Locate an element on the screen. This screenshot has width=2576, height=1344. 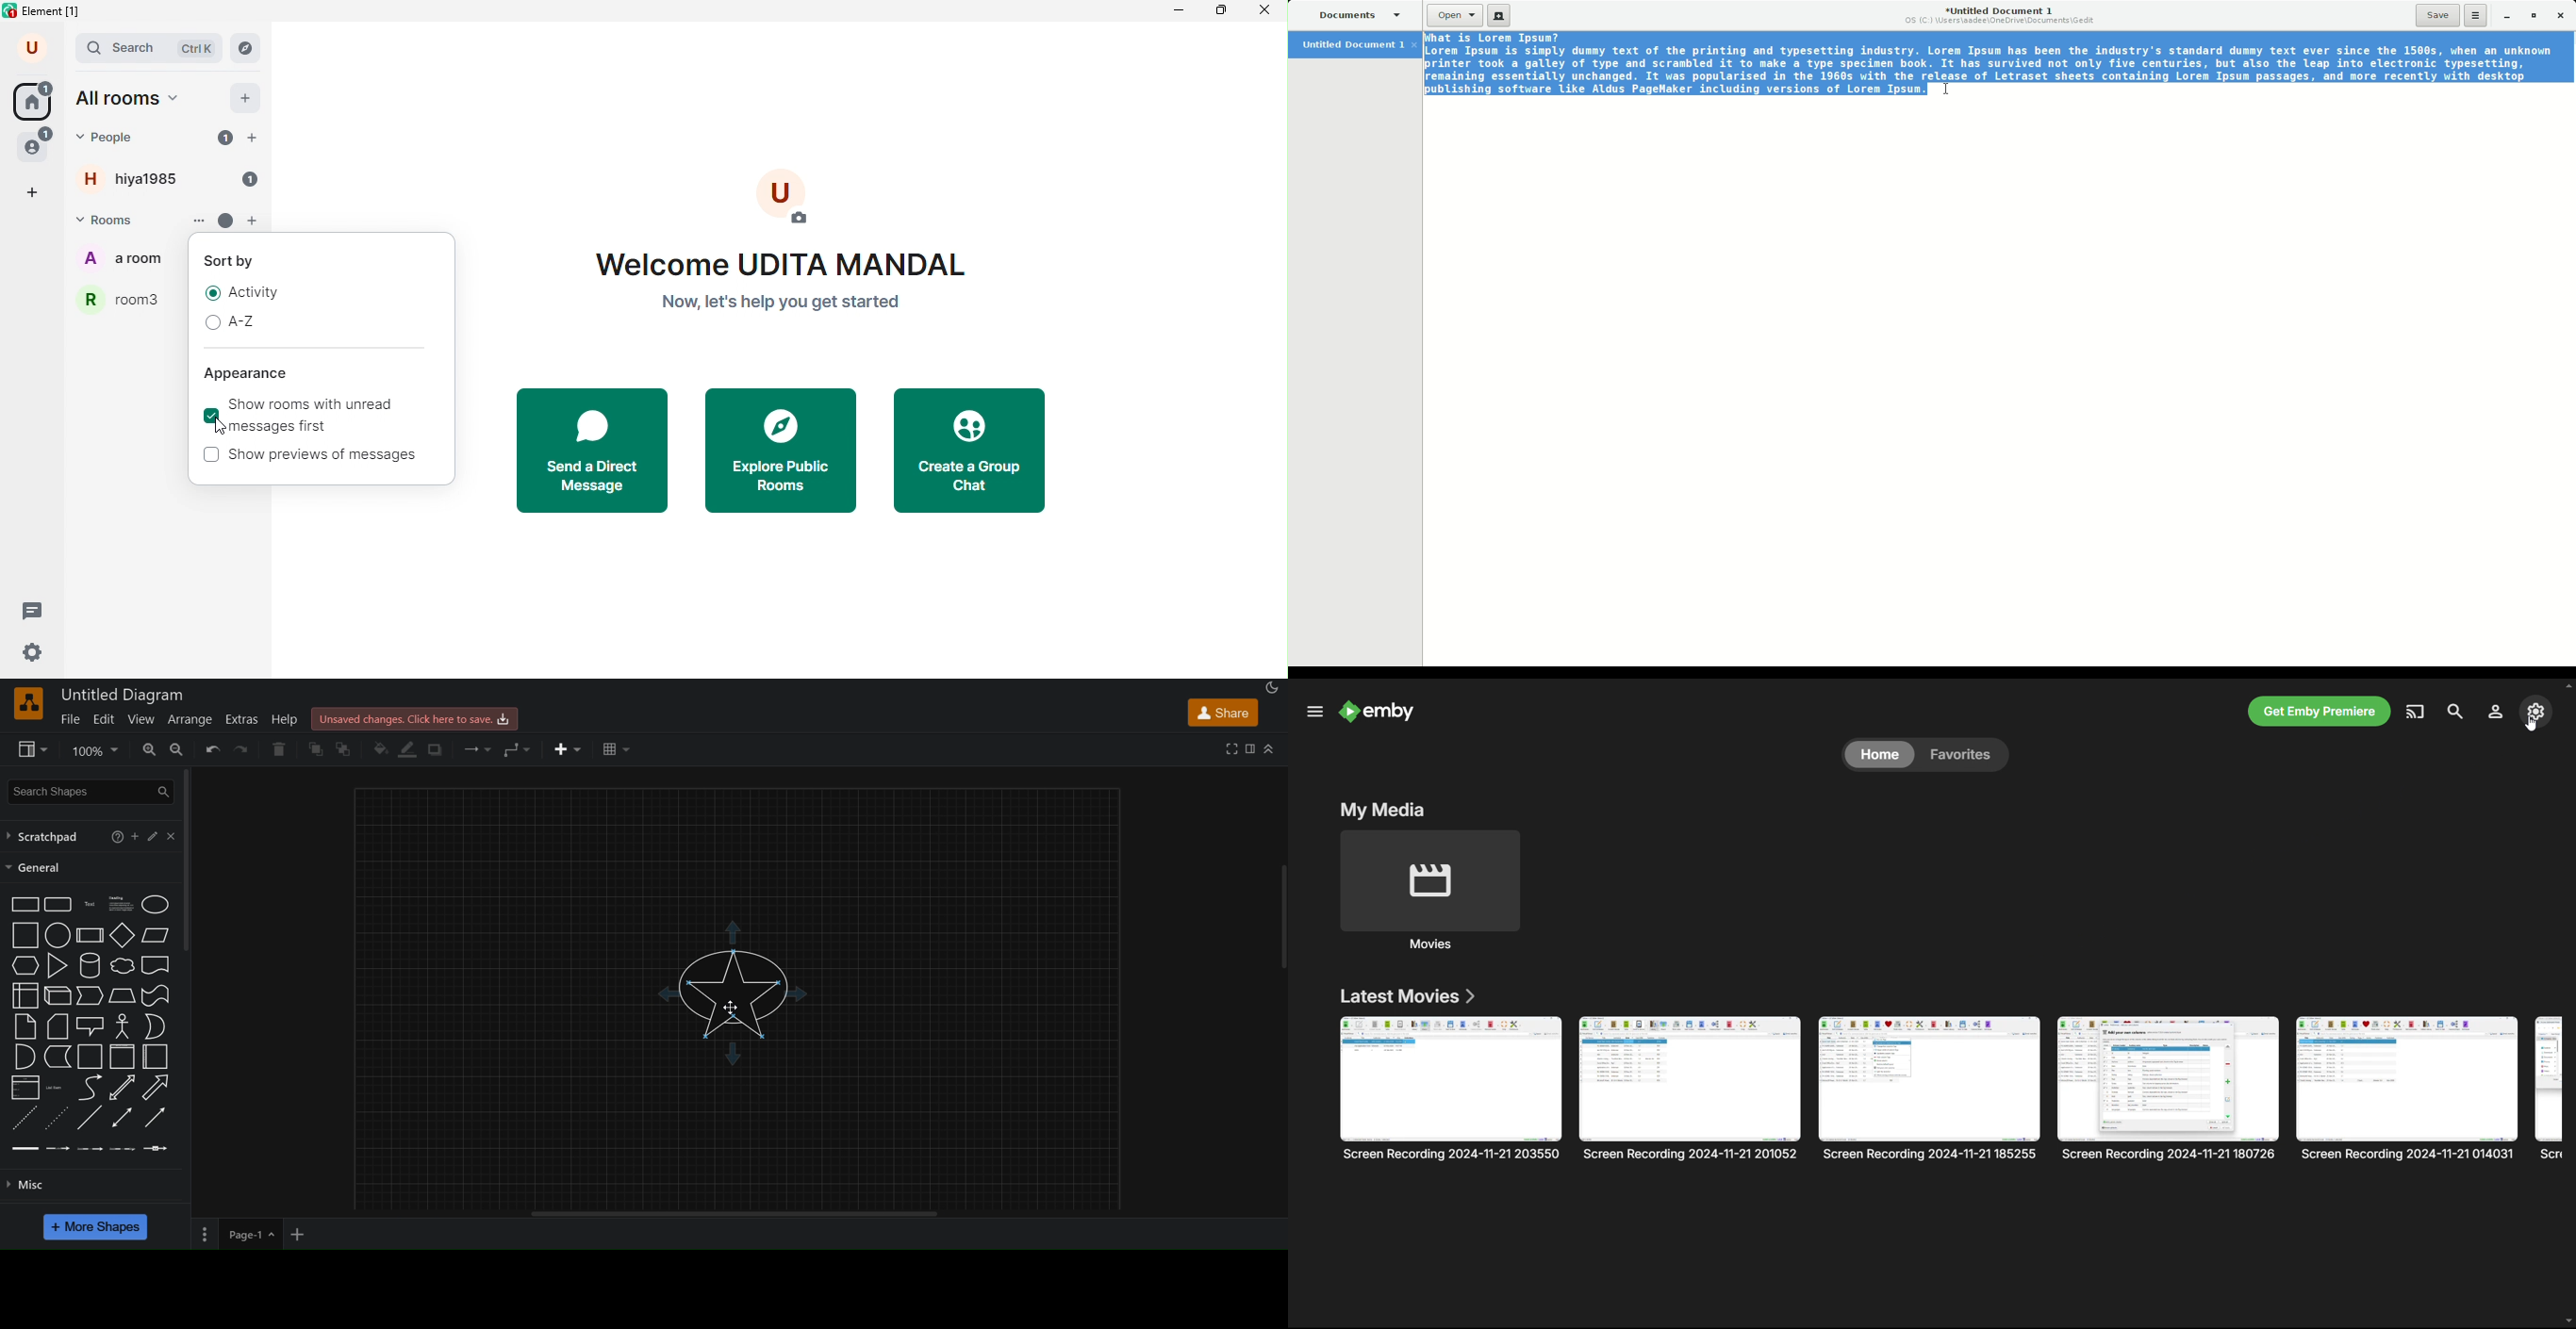
click here to to save is located at coordinates (415, 718).